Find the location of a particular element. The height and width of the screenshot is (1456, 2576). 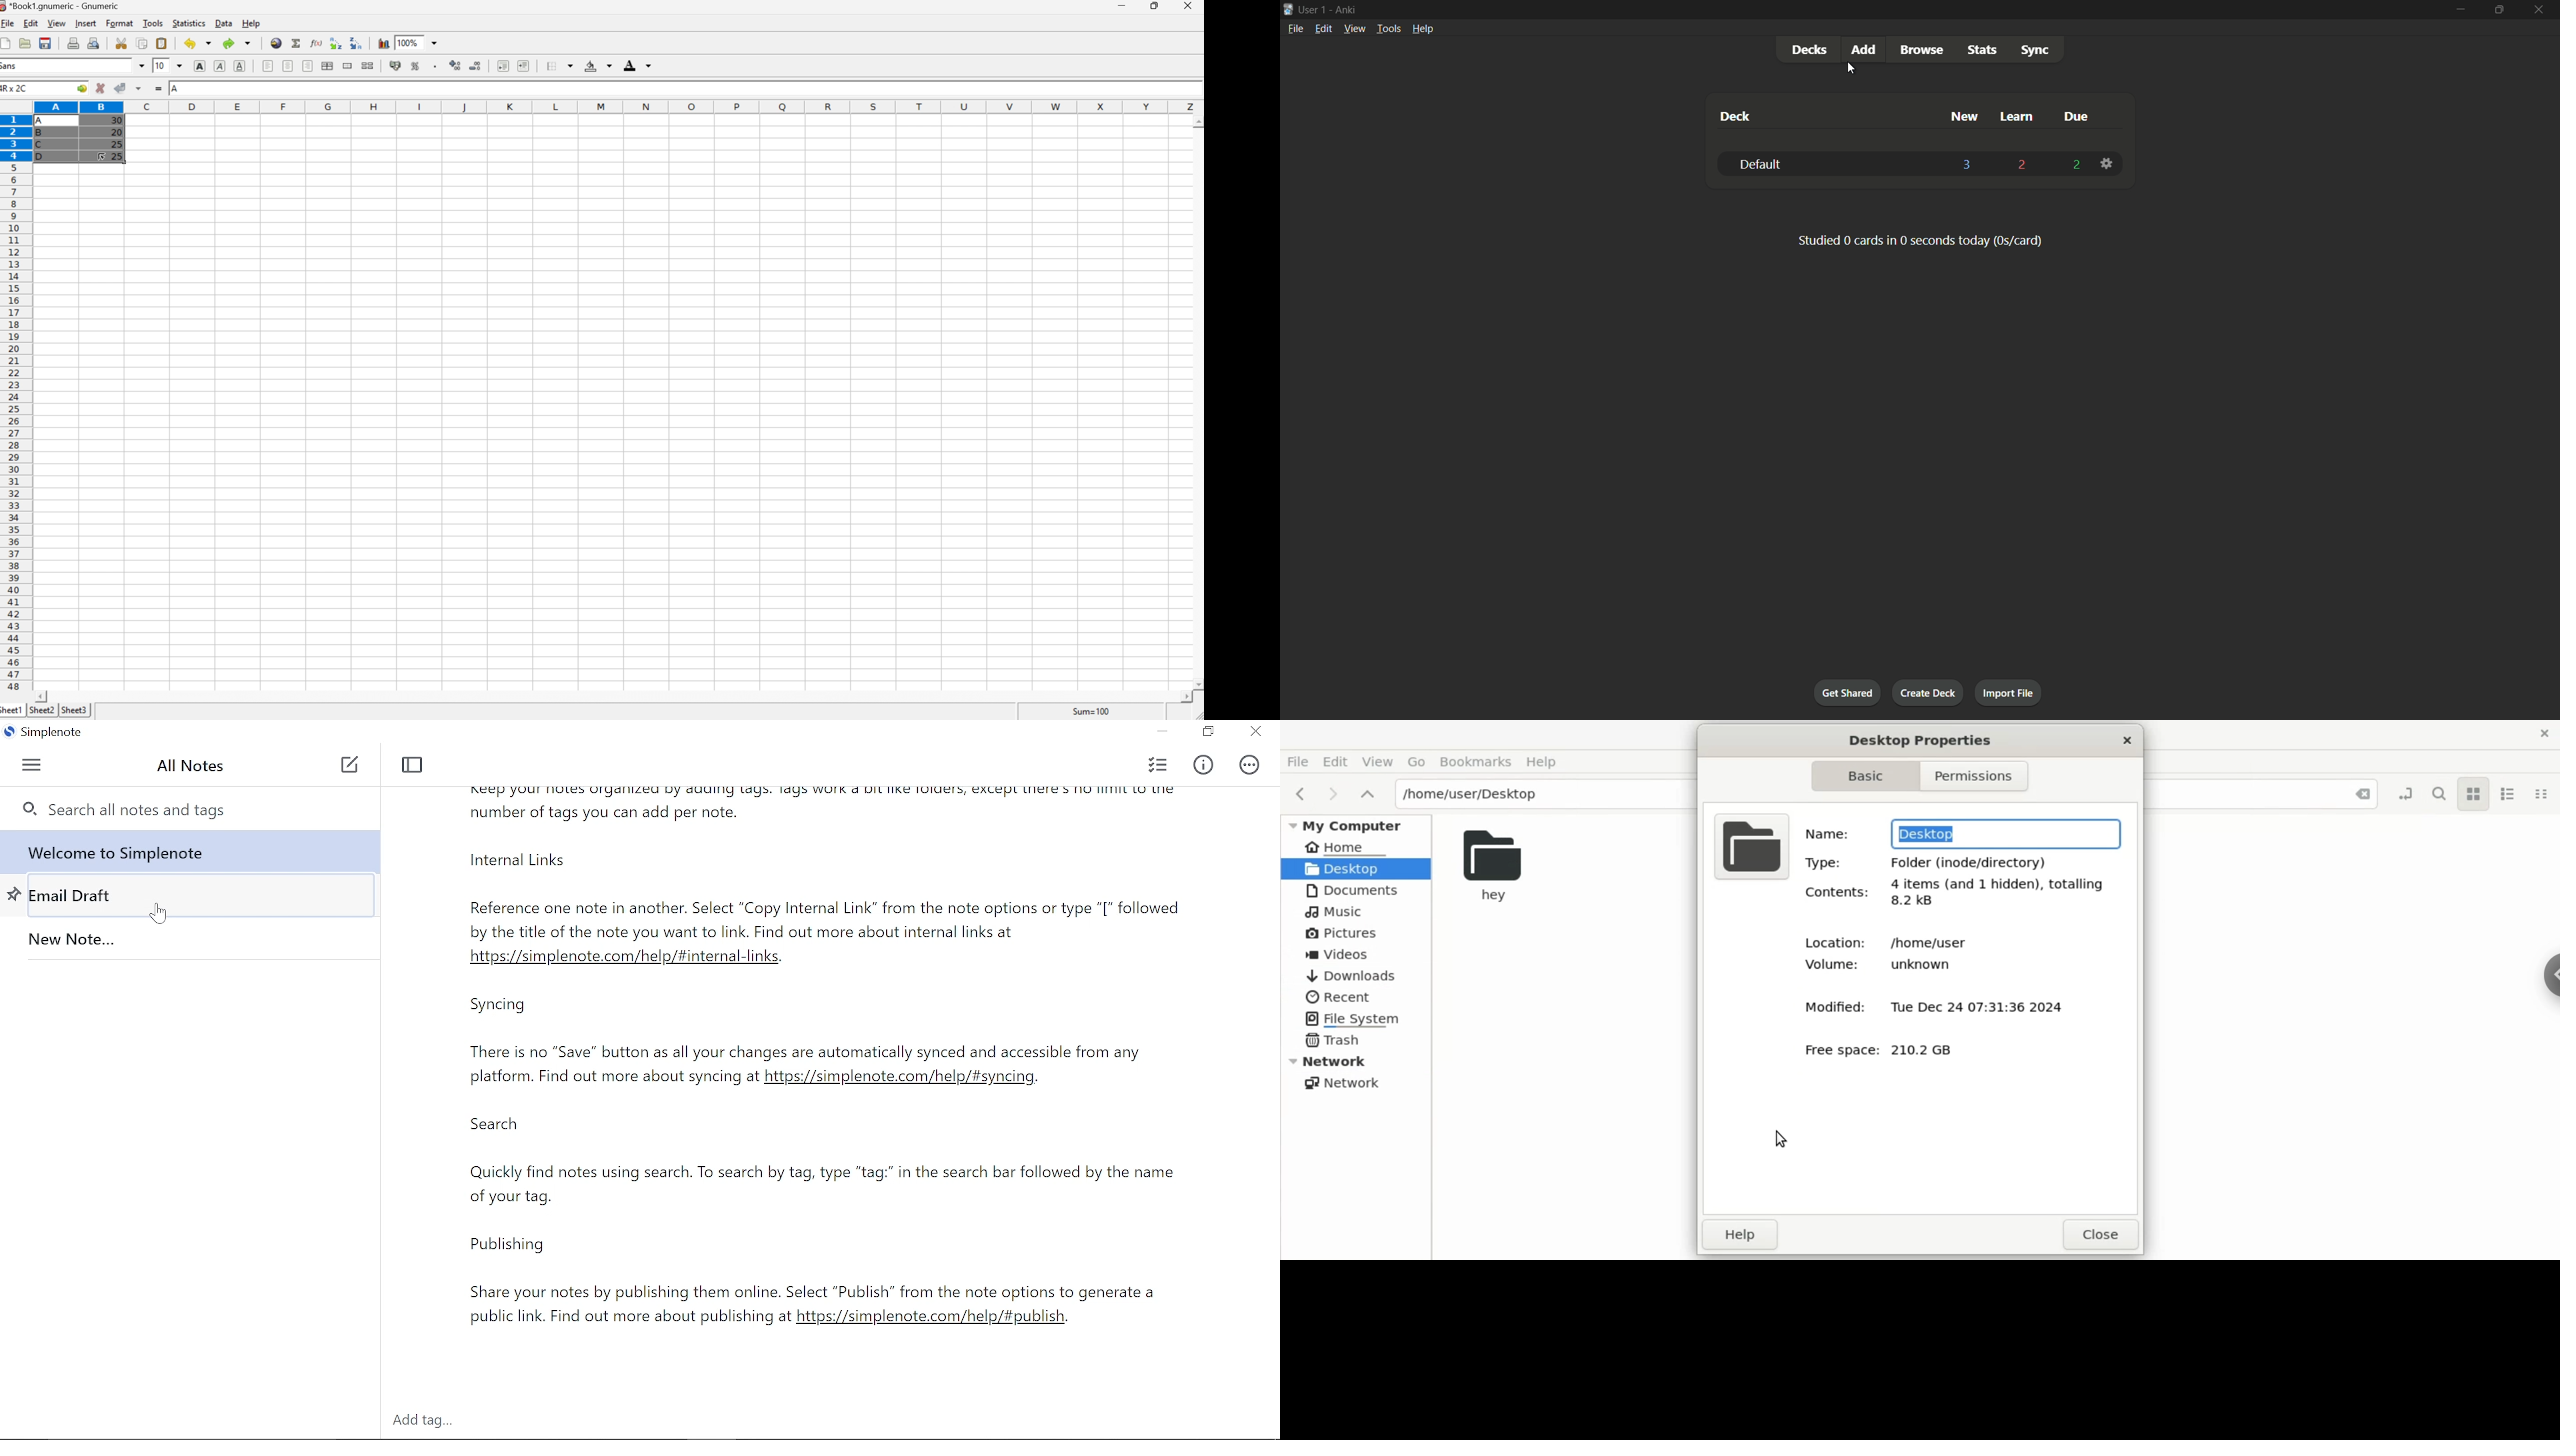

Cut the selection is located at coordinates (123, 43).